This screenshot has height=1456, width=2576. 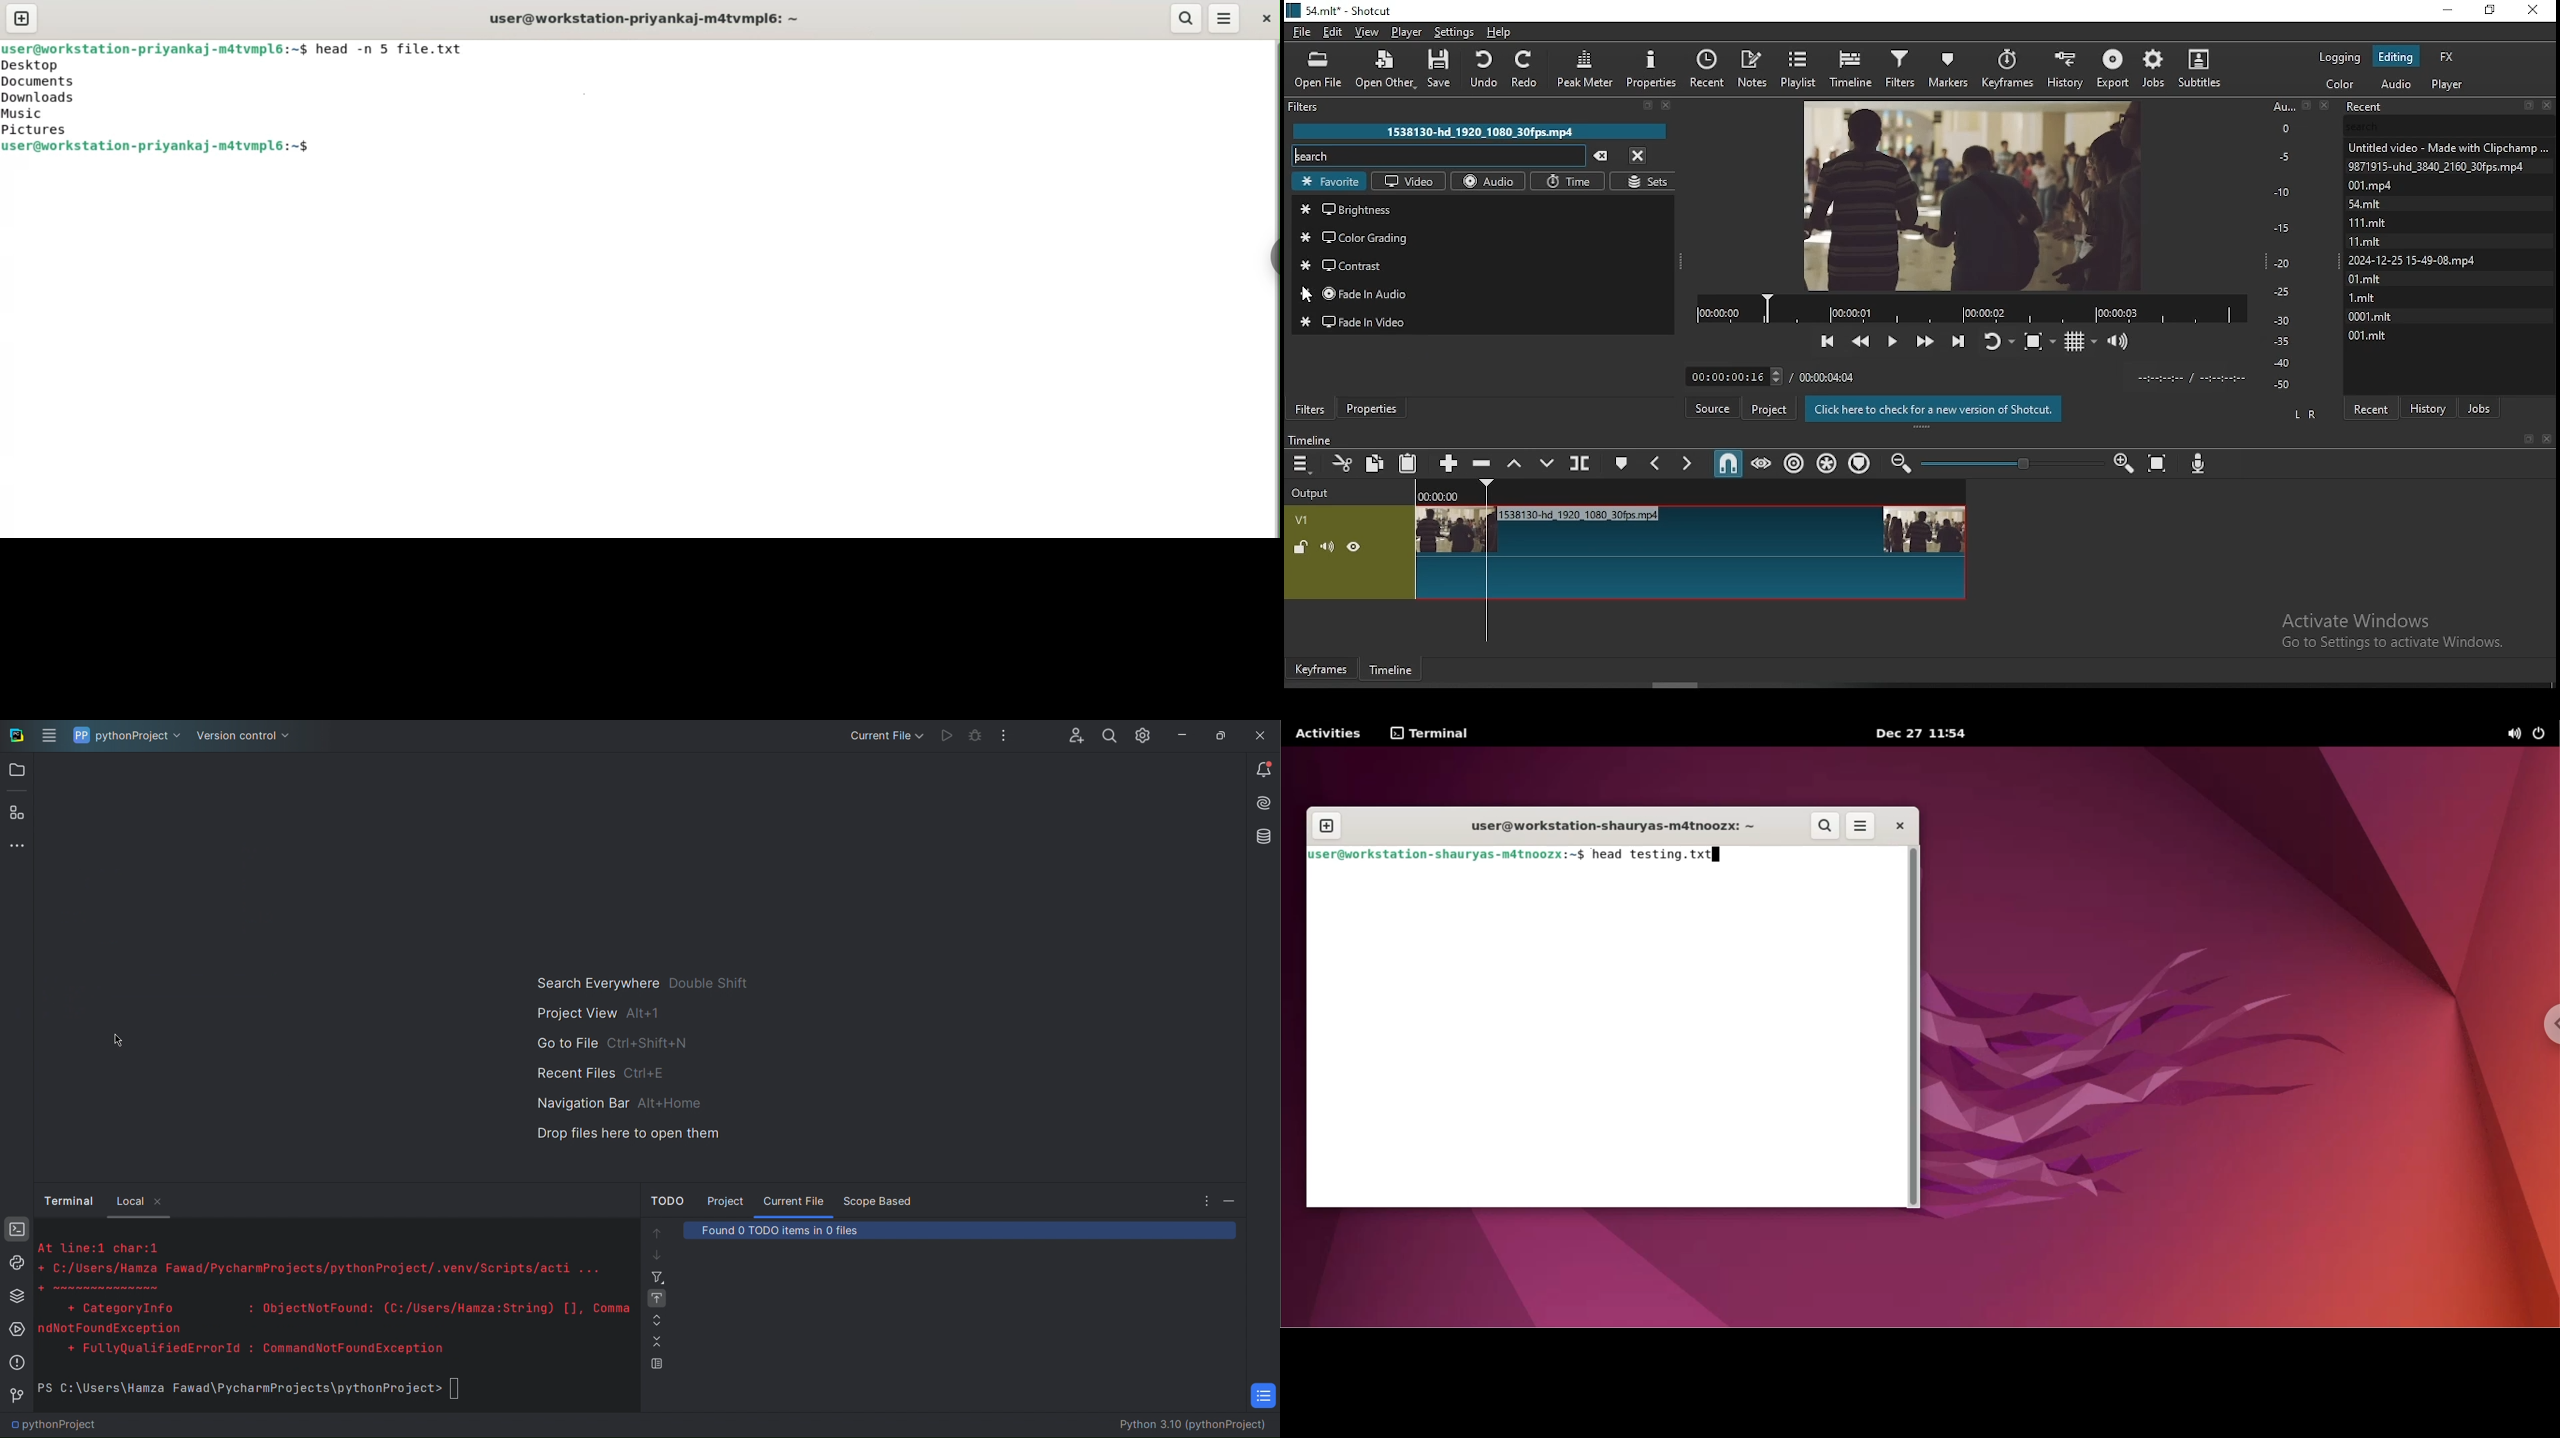 I want to click on keyframe, so click(x=1322, y=670).